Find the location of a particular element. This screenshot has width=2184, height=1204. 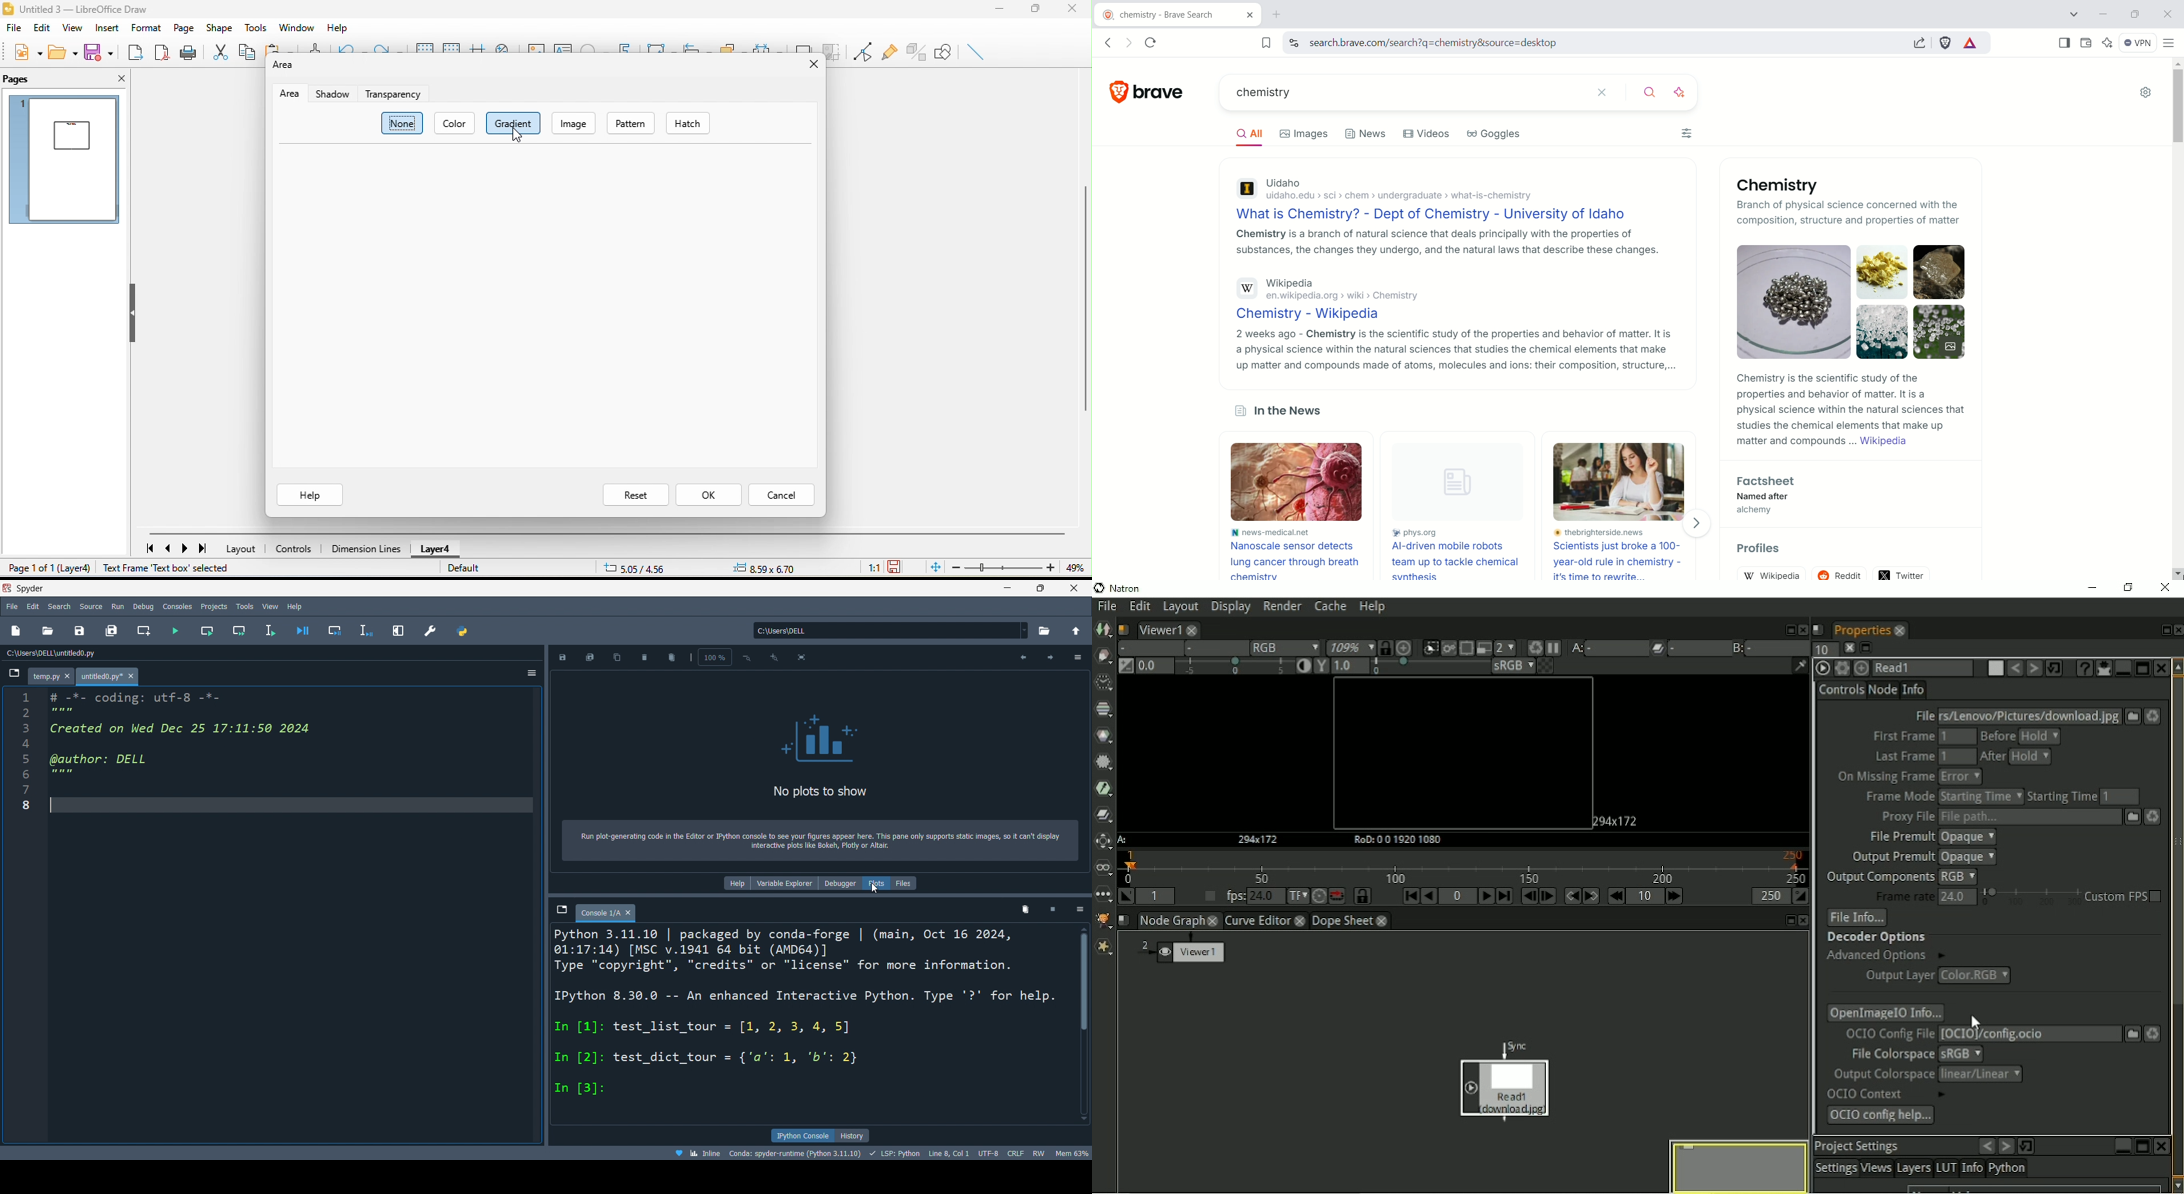

untitled 3- libre office draw is located at coordinates (89, 8).